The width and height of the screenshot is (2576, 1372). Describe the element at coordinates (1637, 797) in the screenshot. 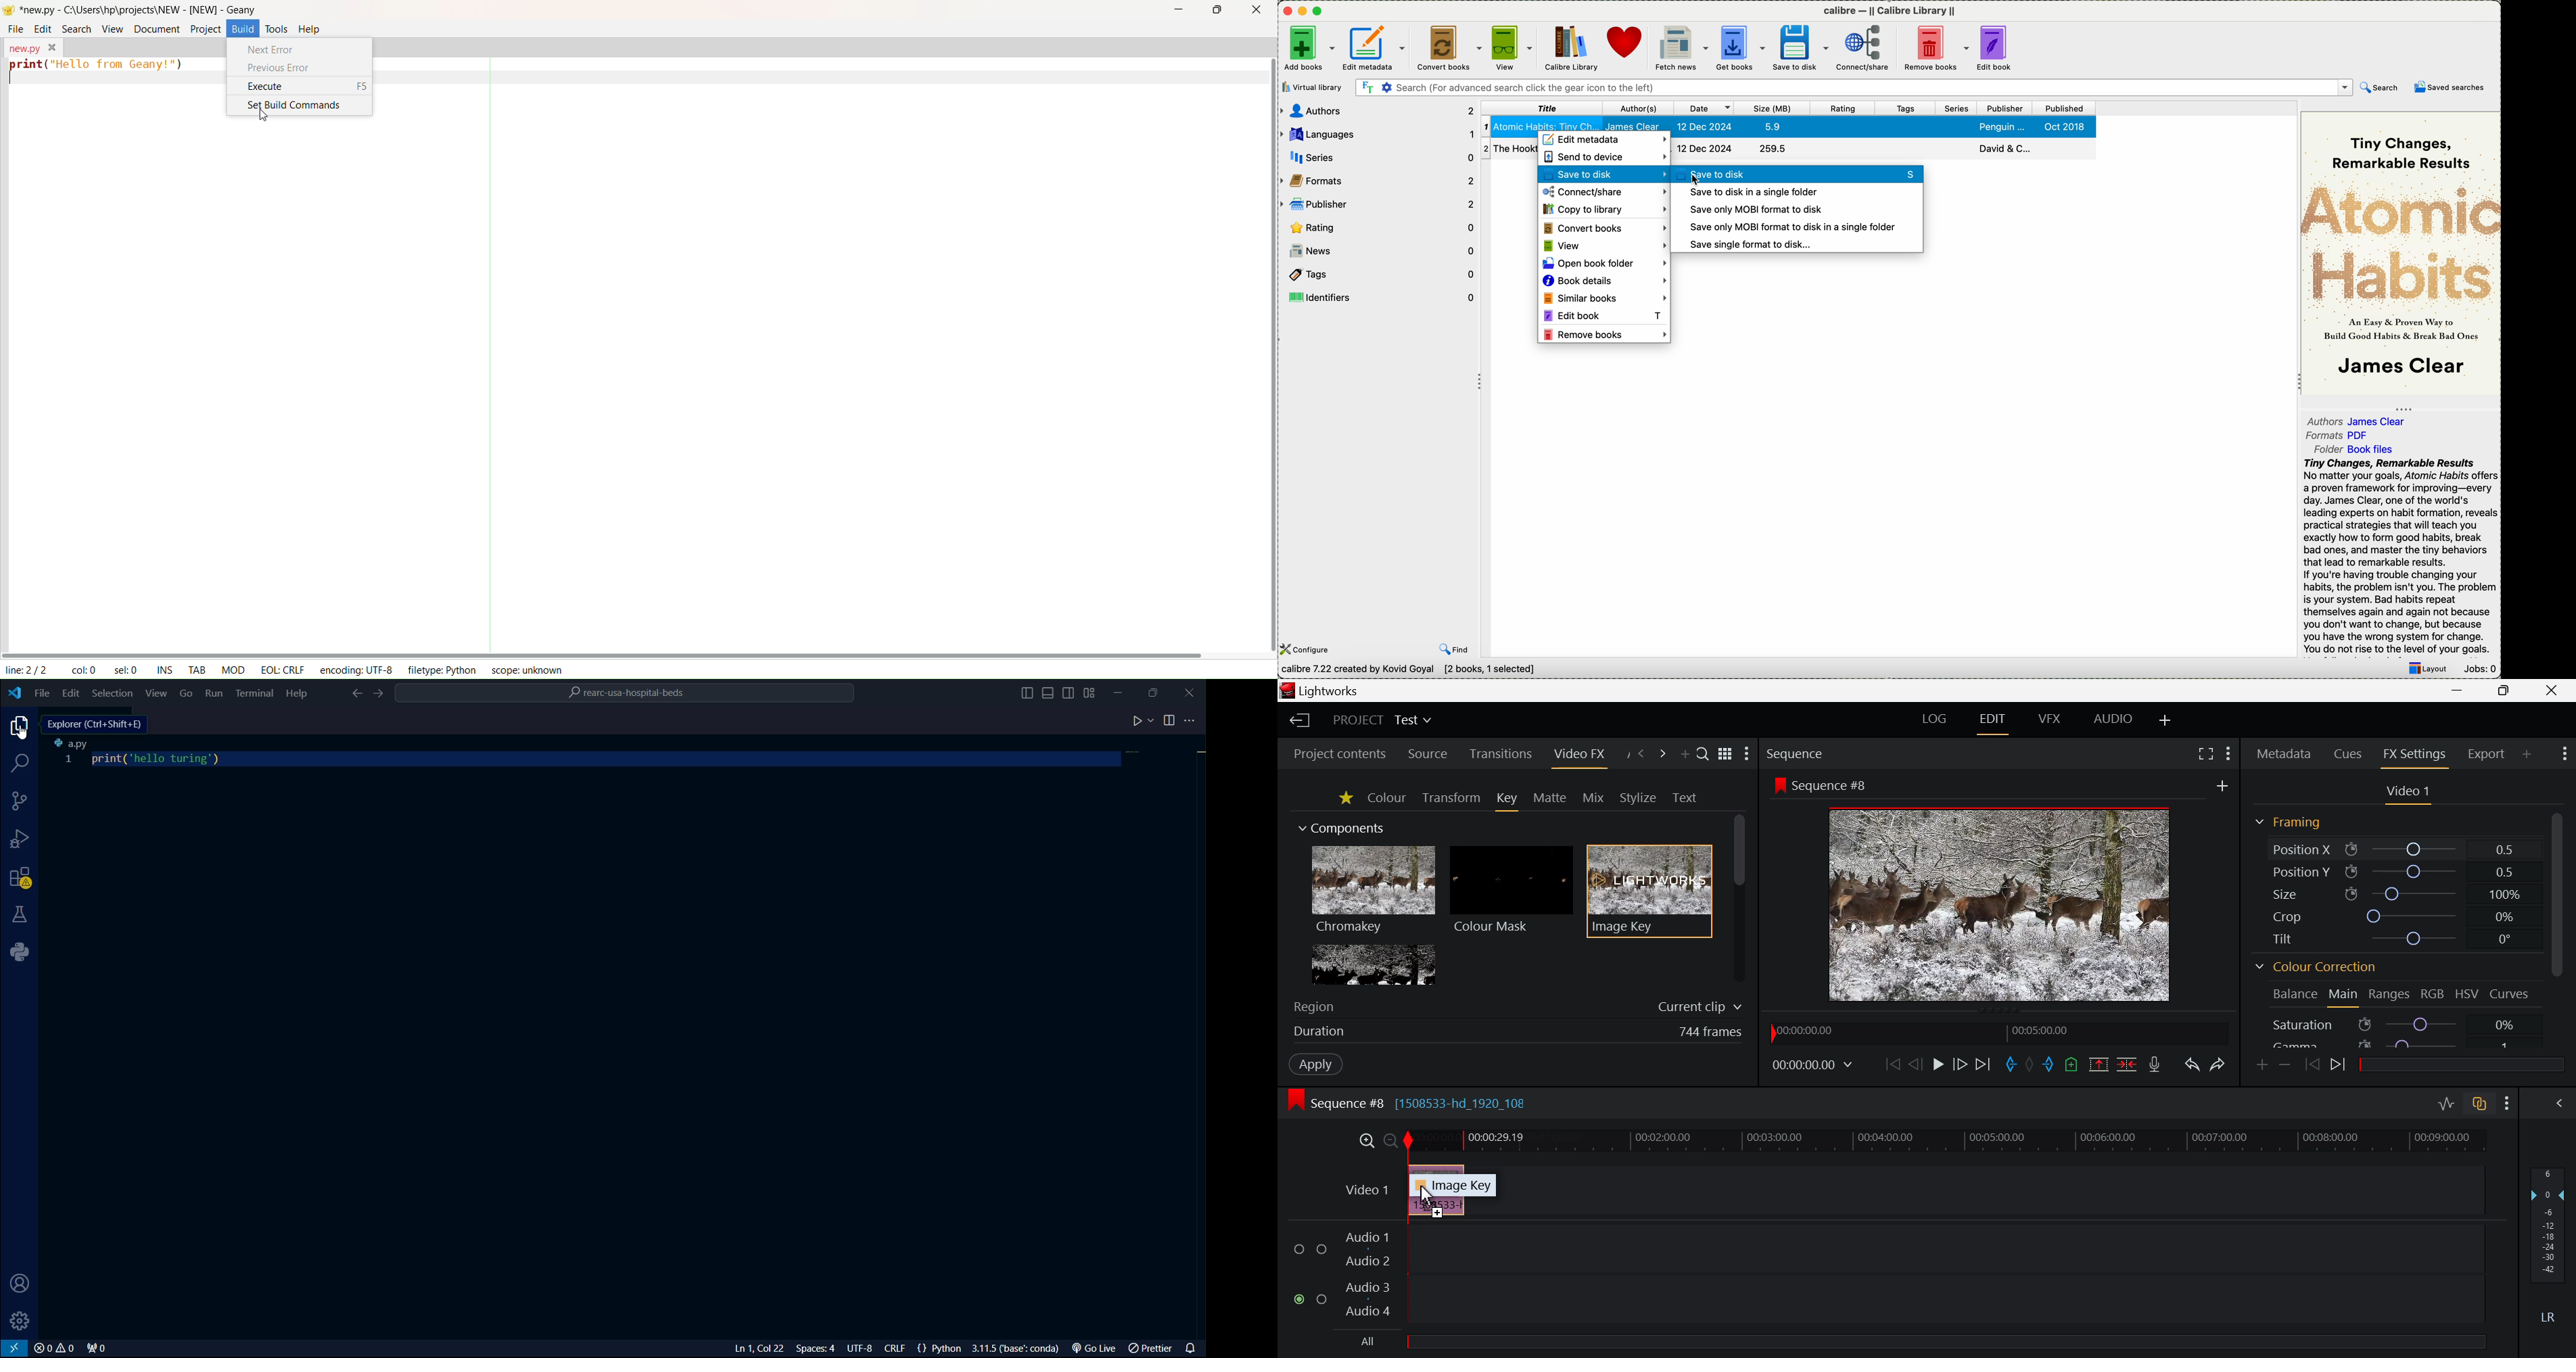

I see `Stylize` at that location.